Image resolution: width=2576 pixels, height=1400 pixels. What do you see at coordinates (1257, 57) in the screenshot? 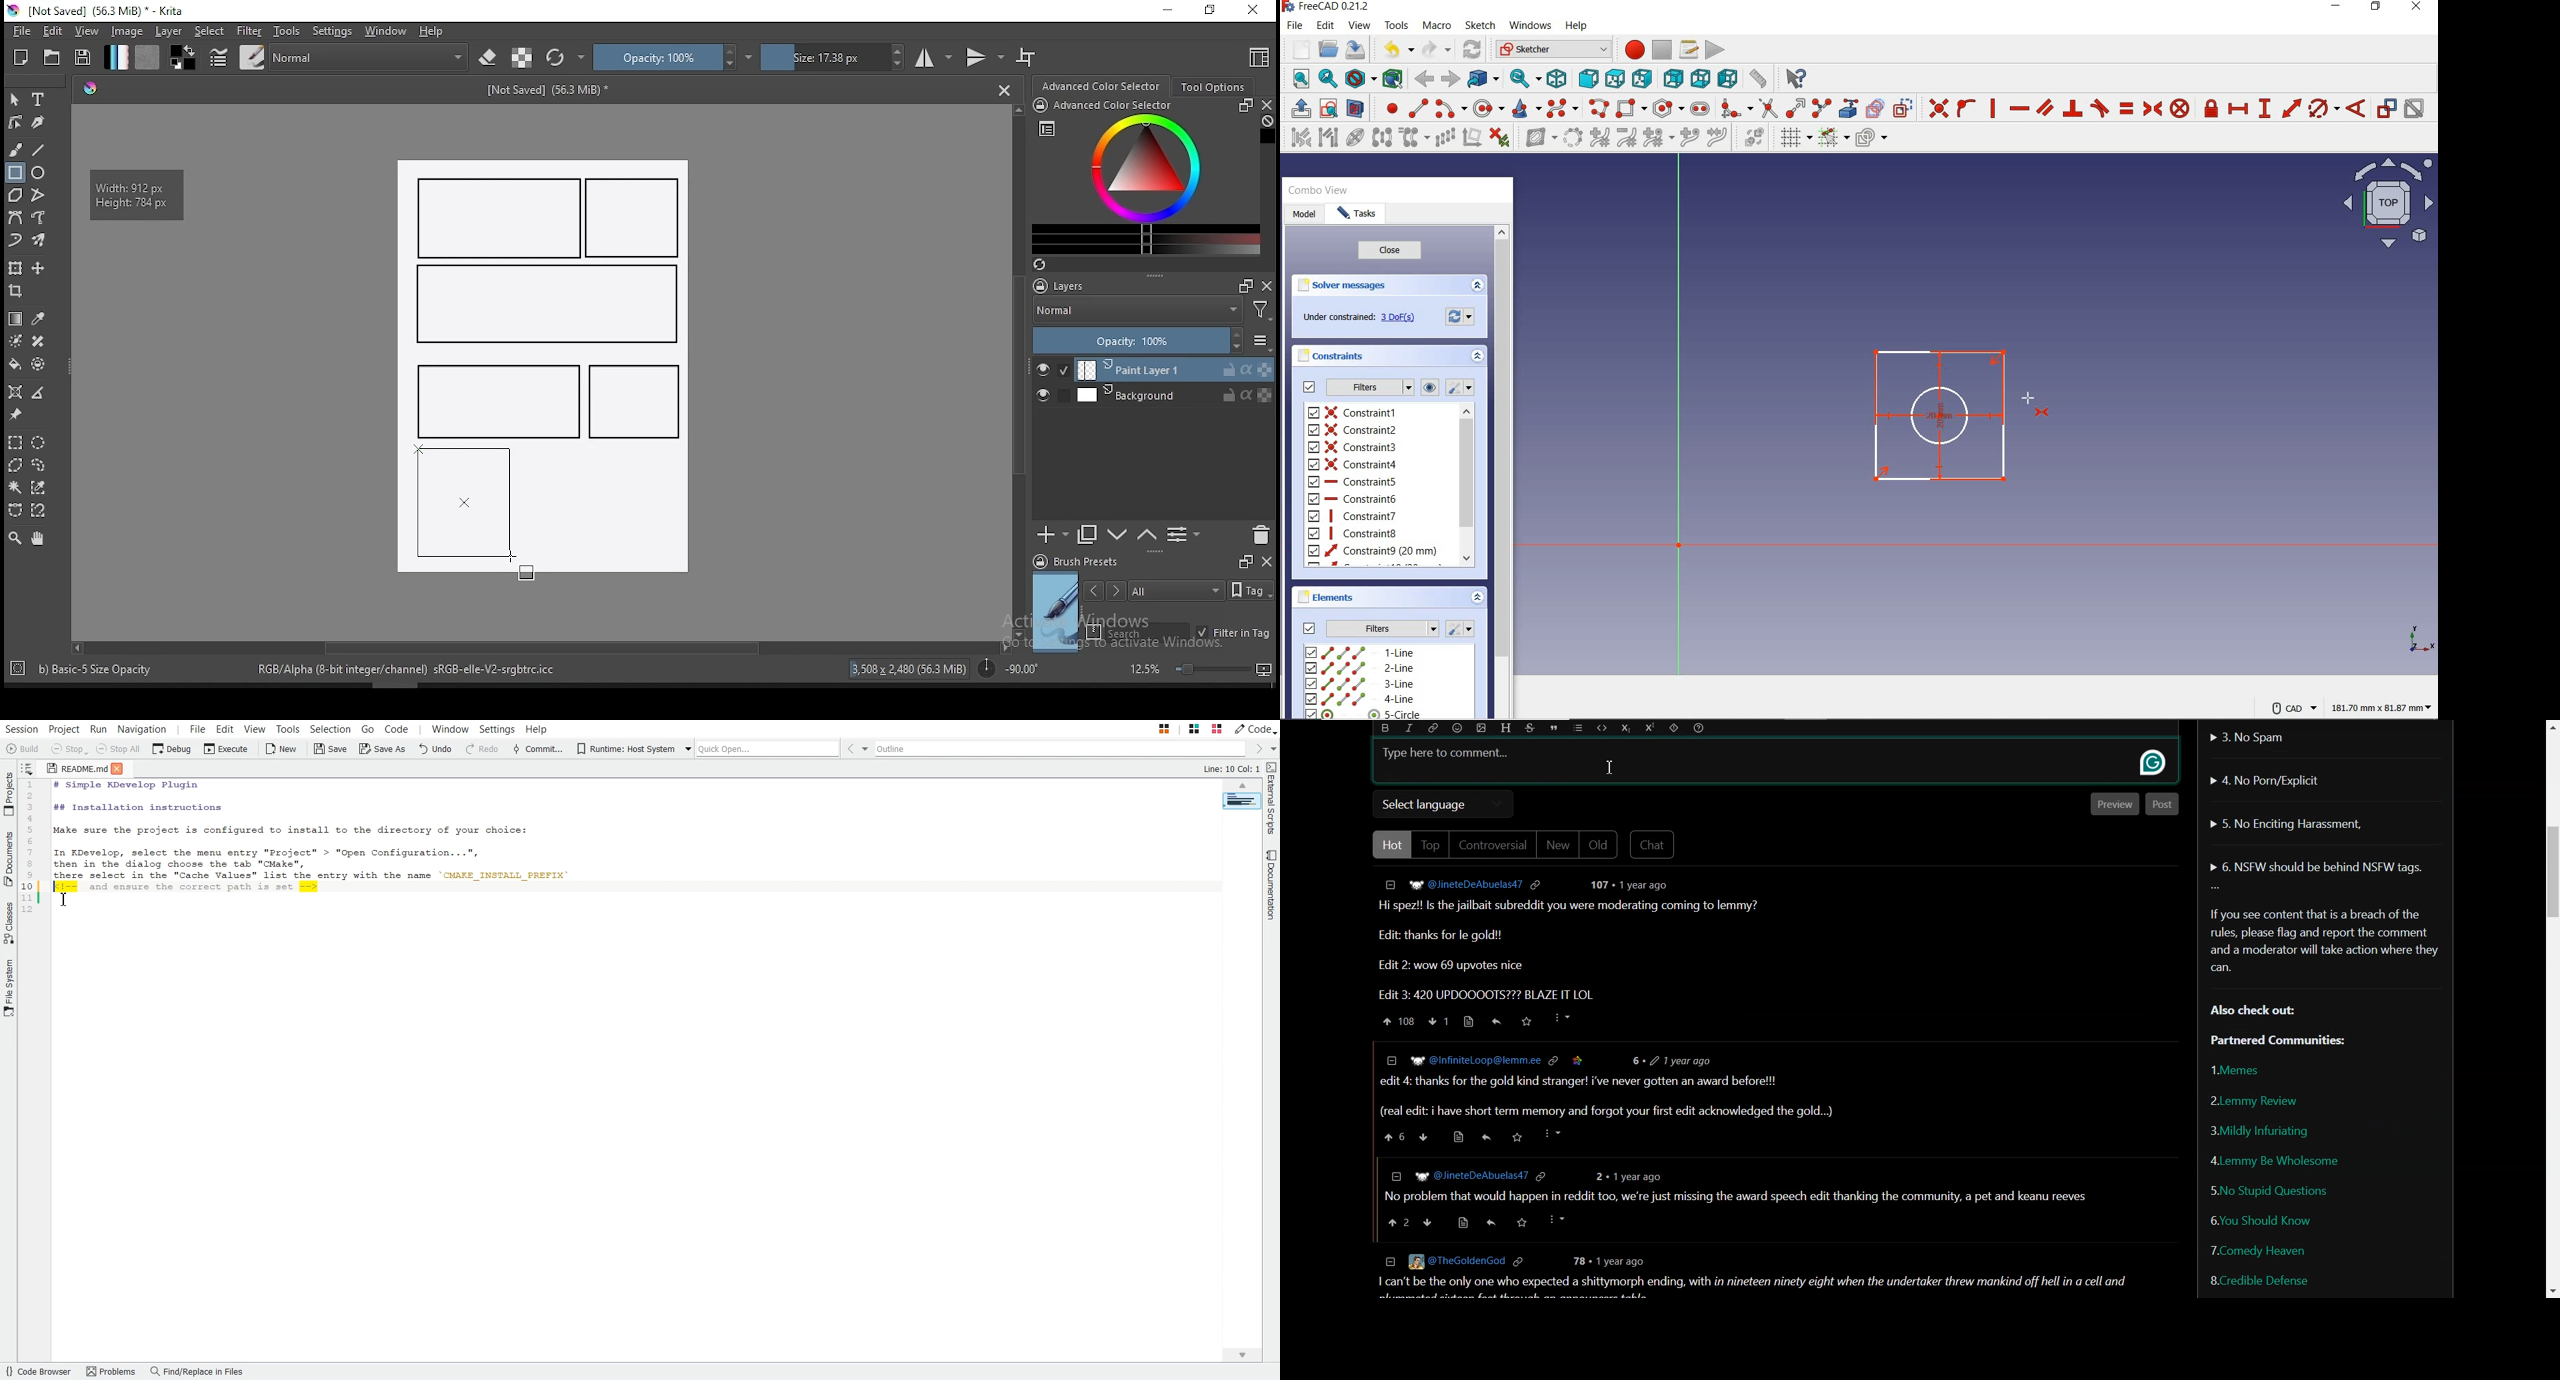
I see `choose workspace` at bounding box center [1257, 57].